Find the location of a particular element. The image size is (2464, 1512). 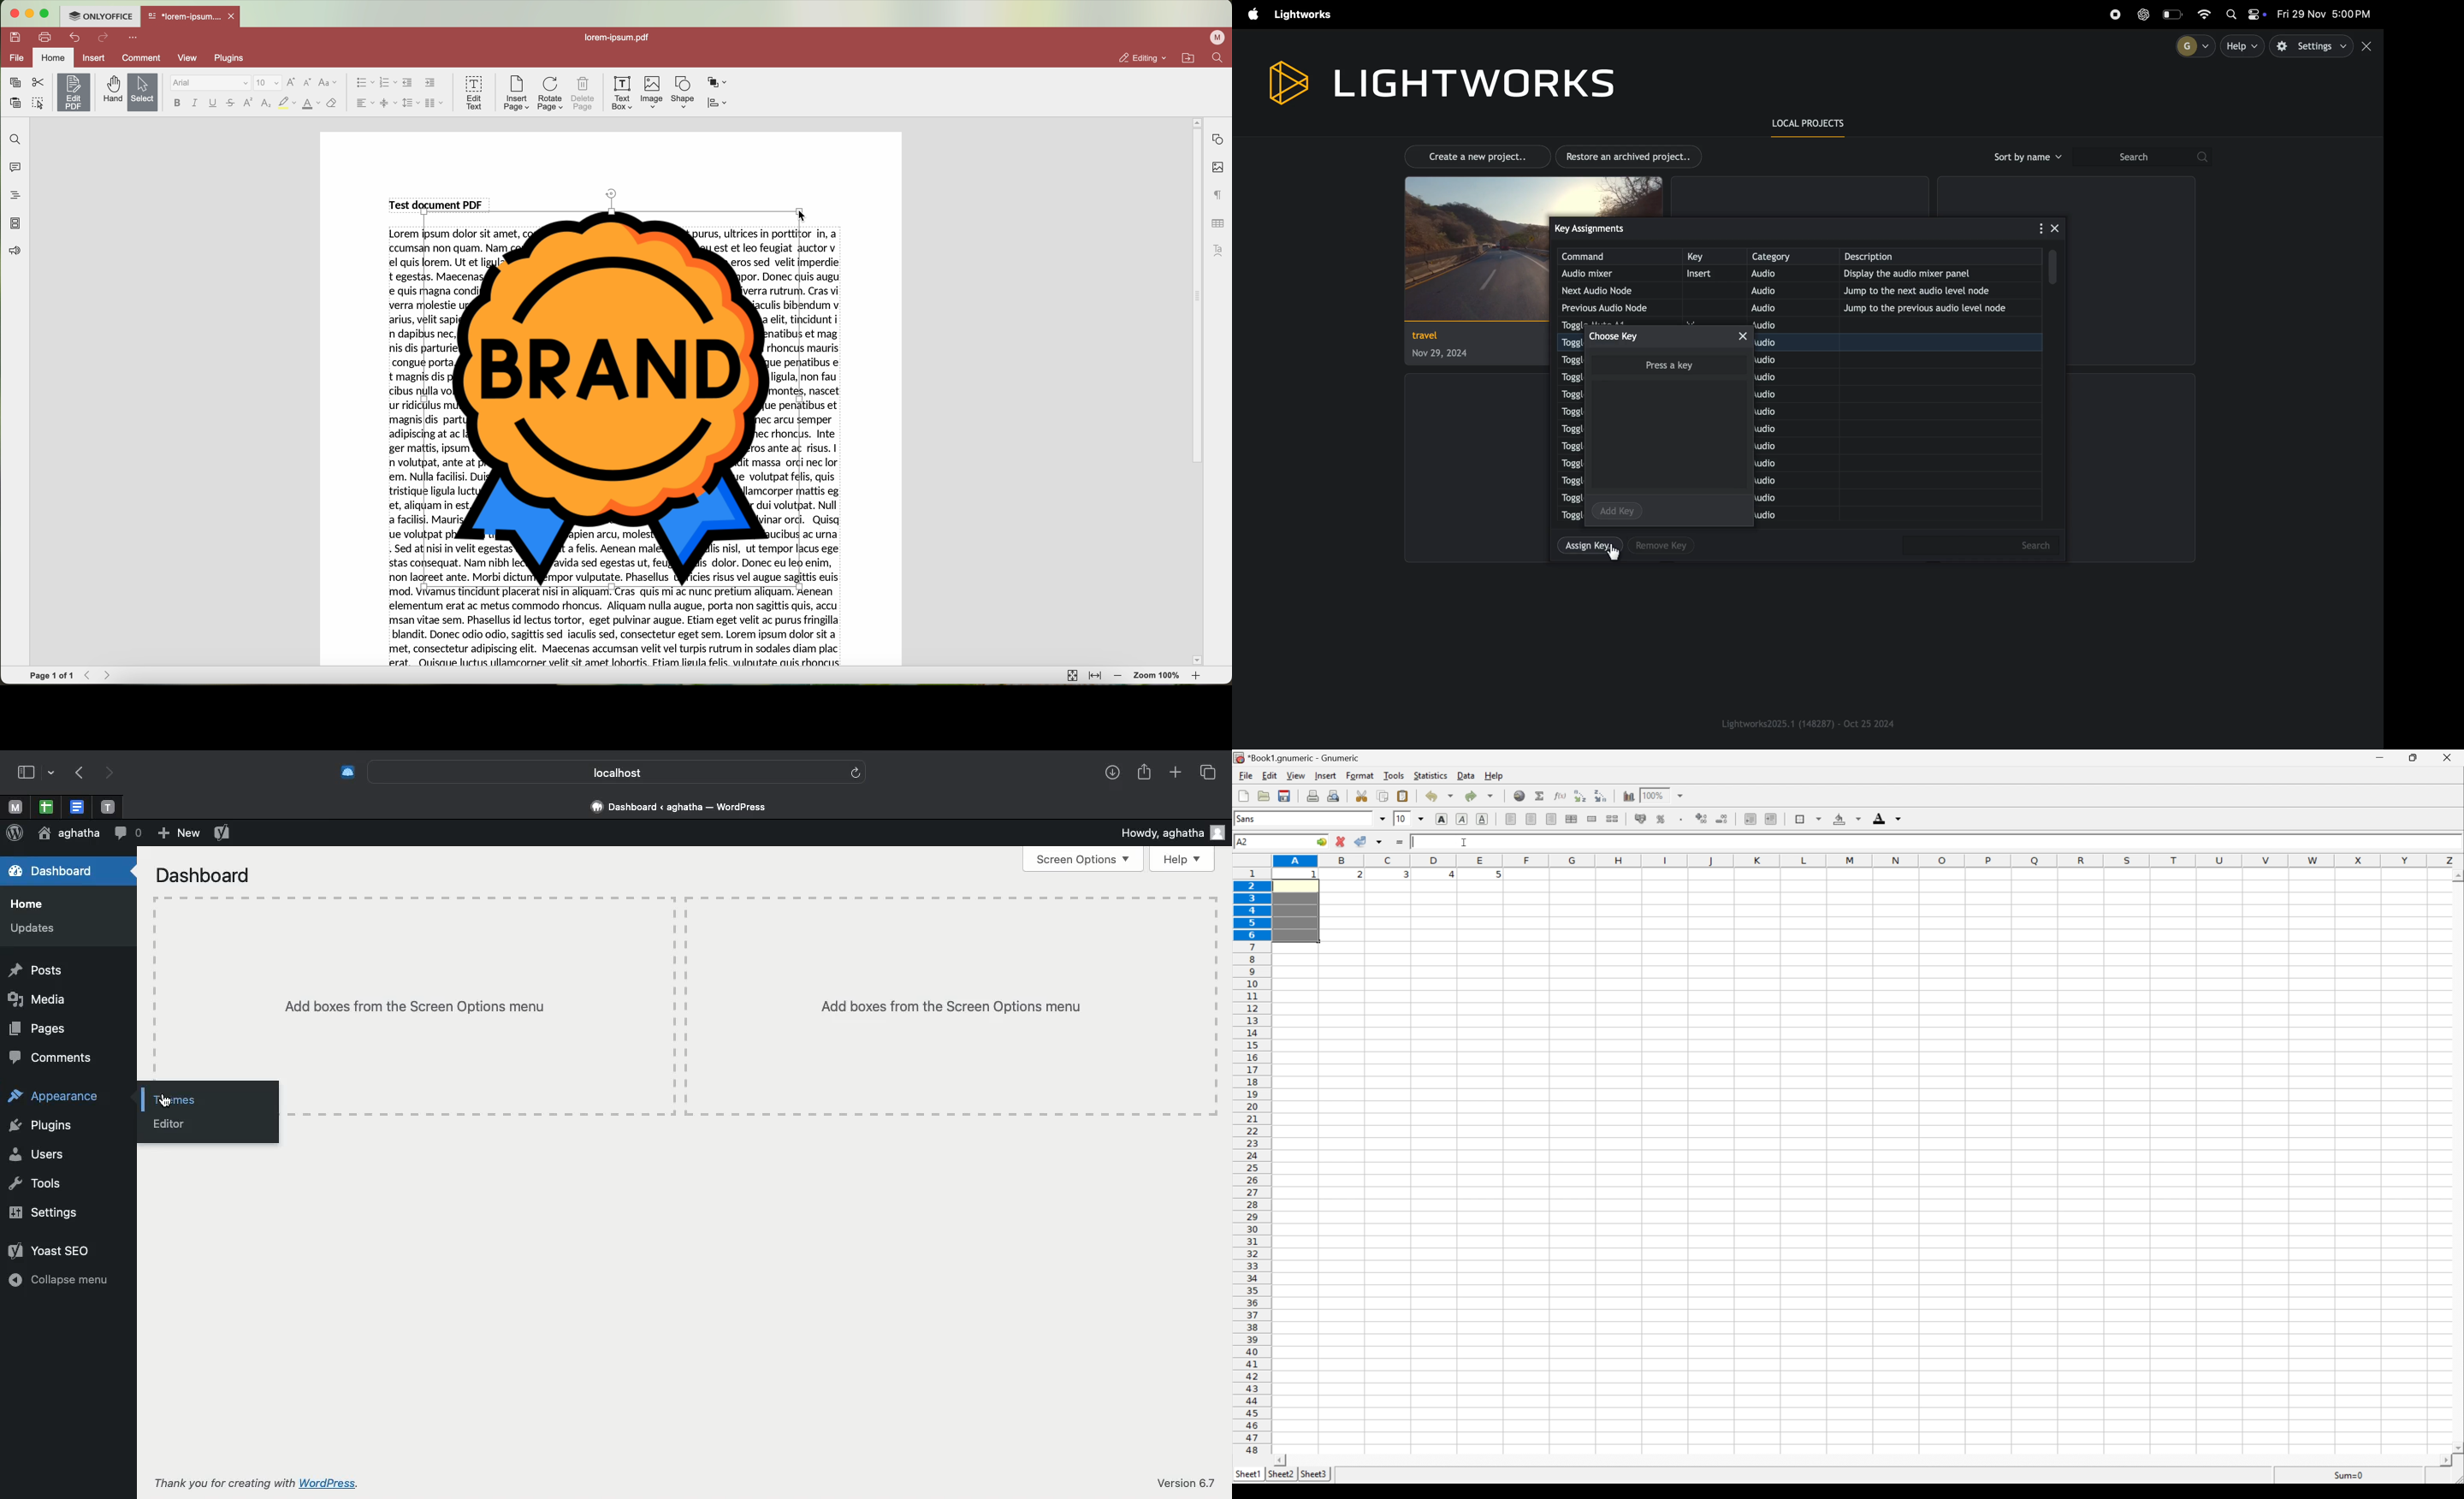

open file location is located at coordinates (1190, 58).